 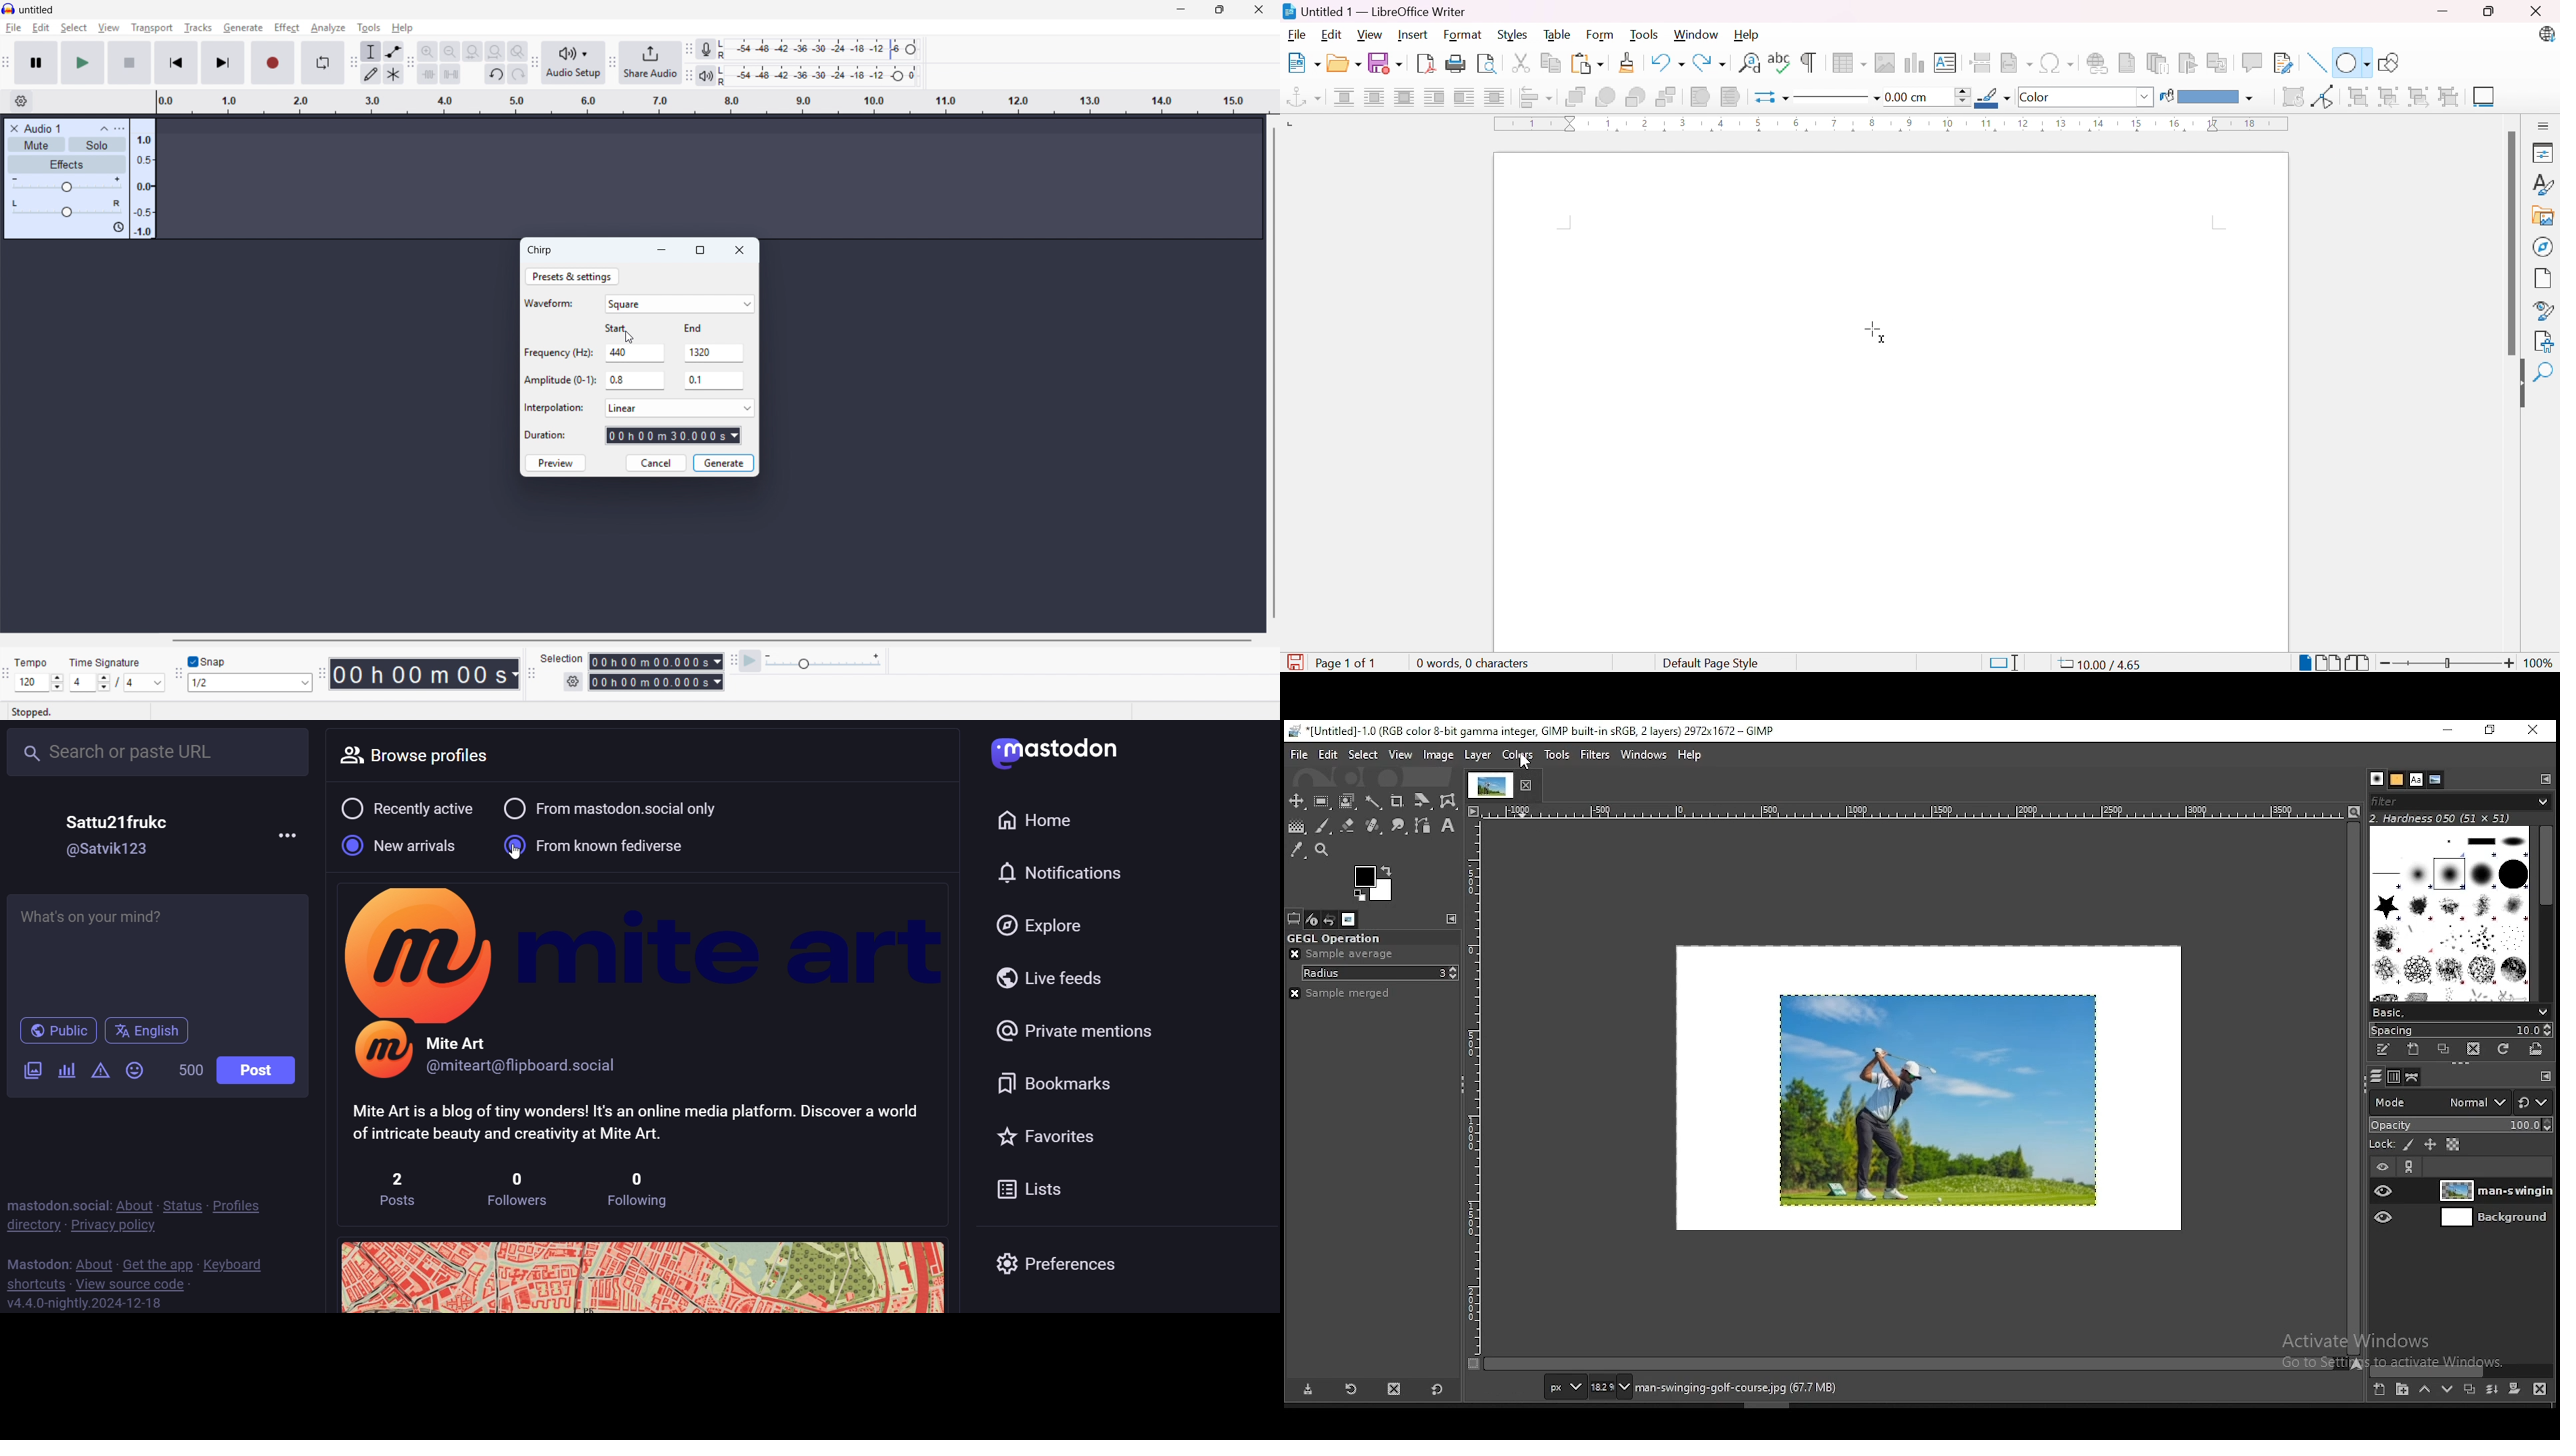 What do you see at coordinates (636, 353) in the screenshot?
I see `Starting frequency ` at bounding box center [636, 353].